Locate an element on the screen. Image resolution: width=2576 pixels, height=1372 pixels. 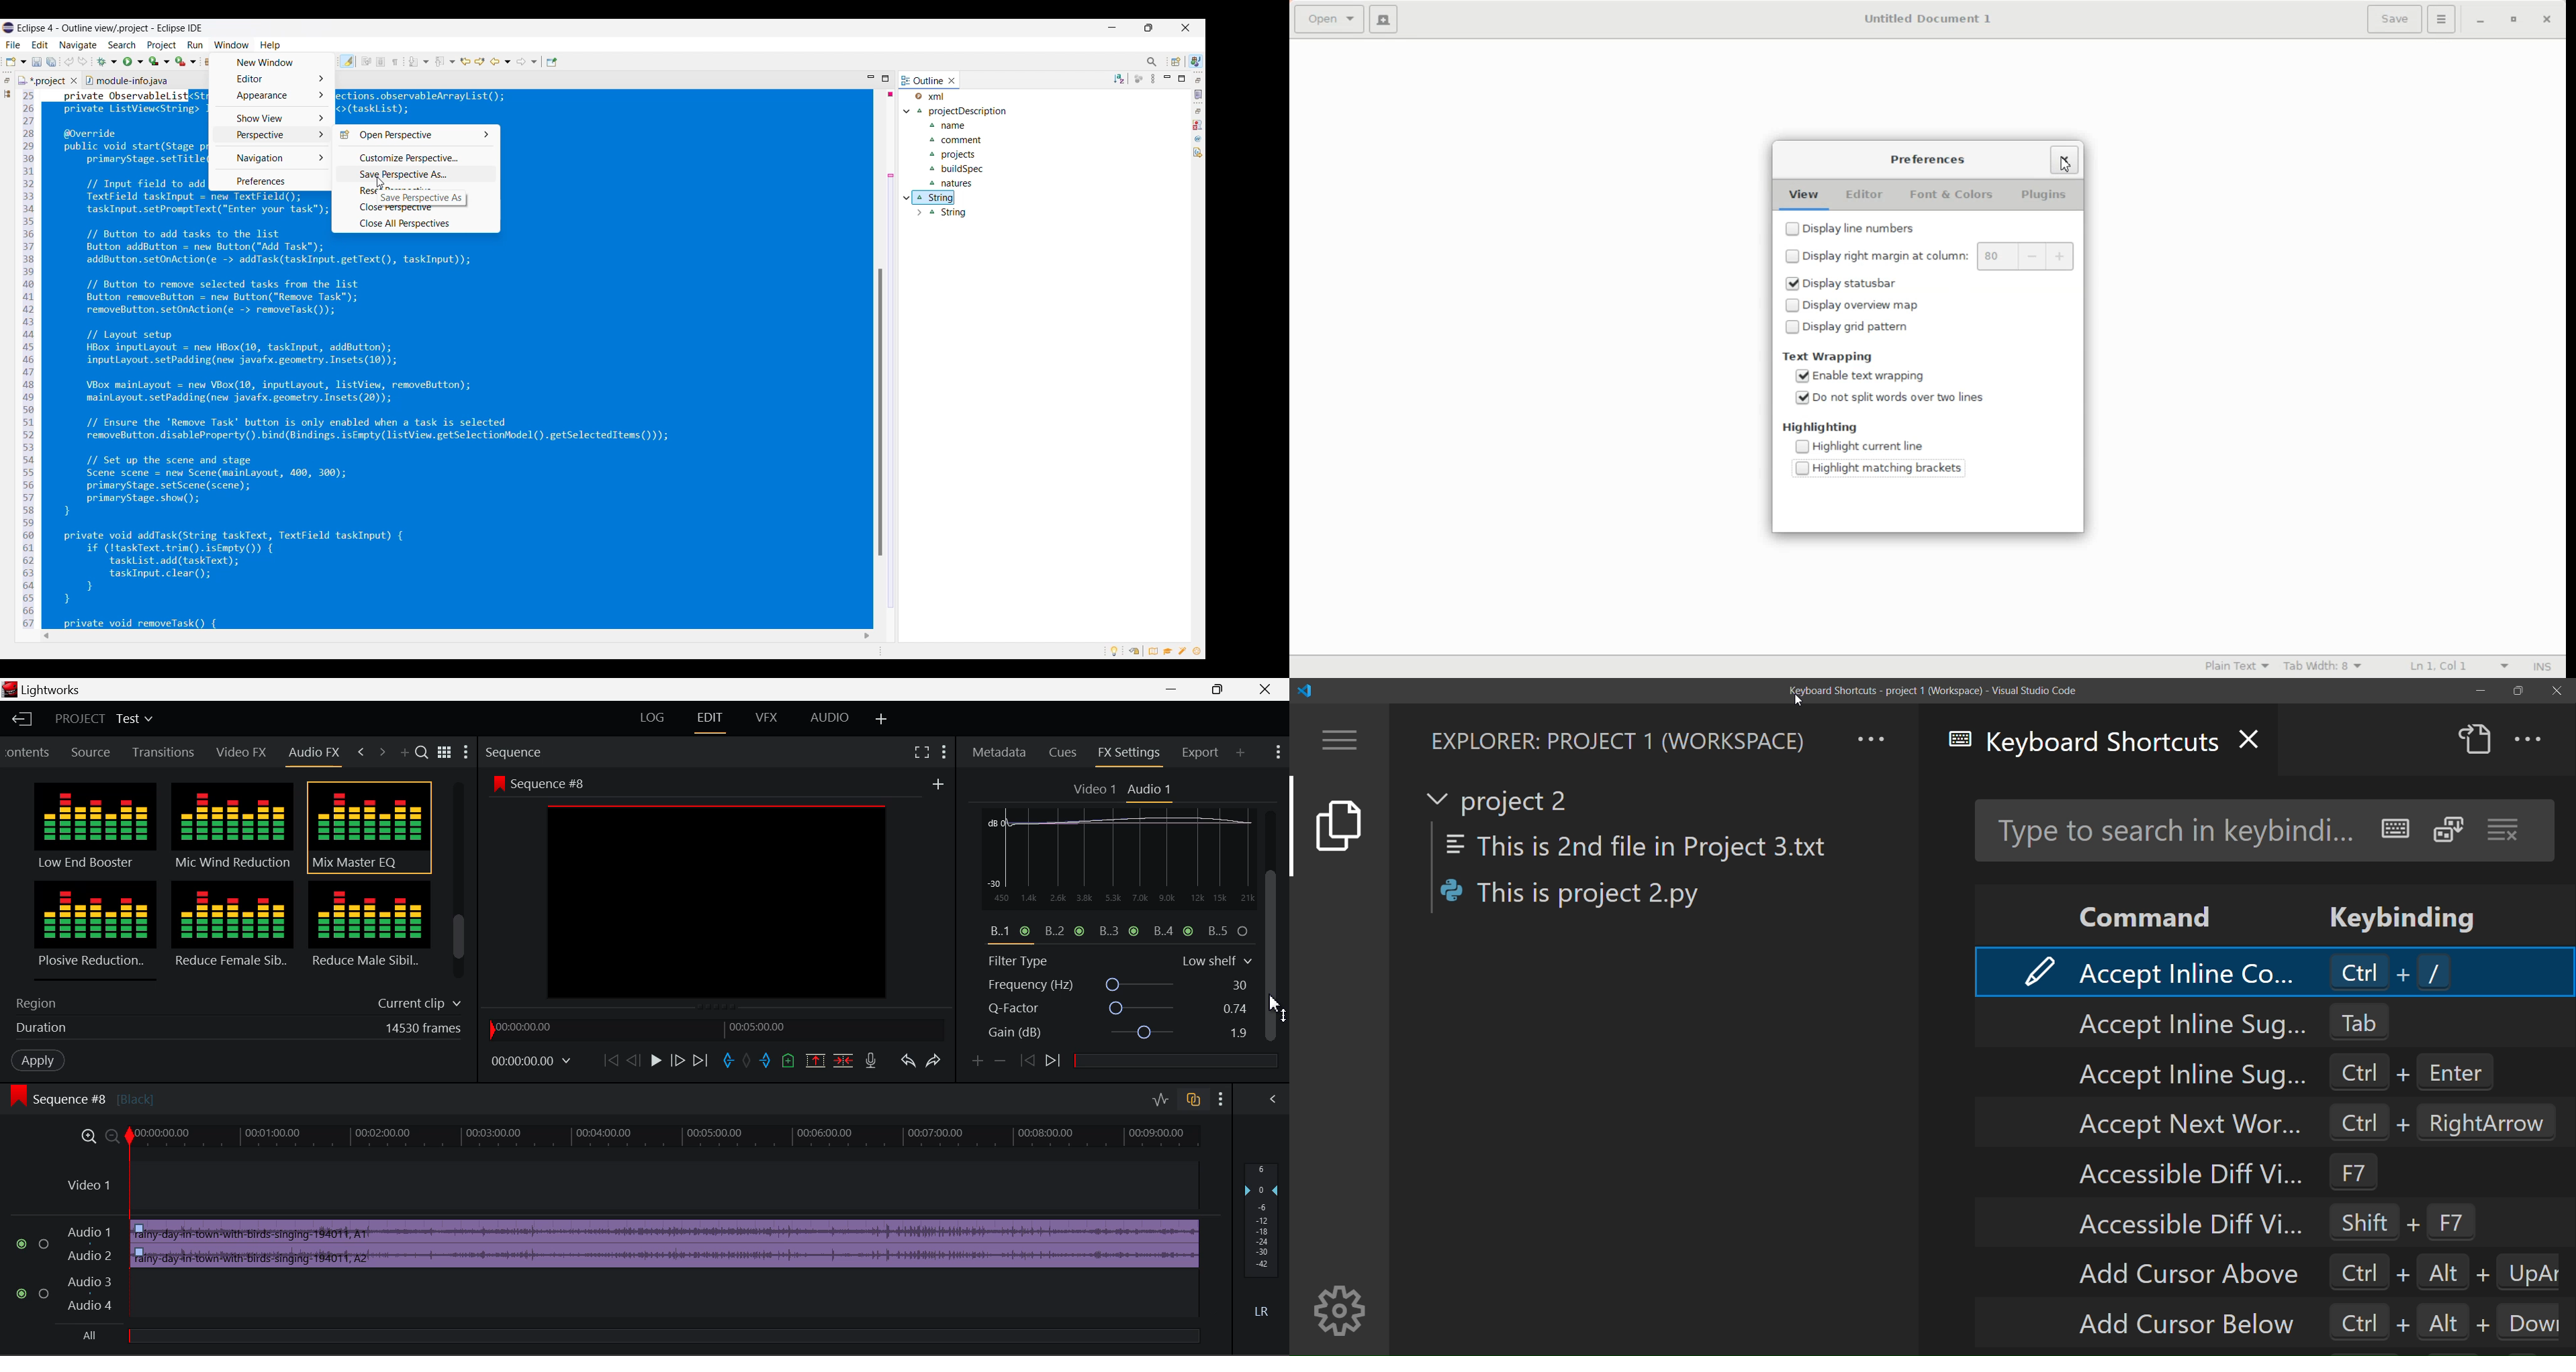
Go Forward is located at coordinates (677, 1061).